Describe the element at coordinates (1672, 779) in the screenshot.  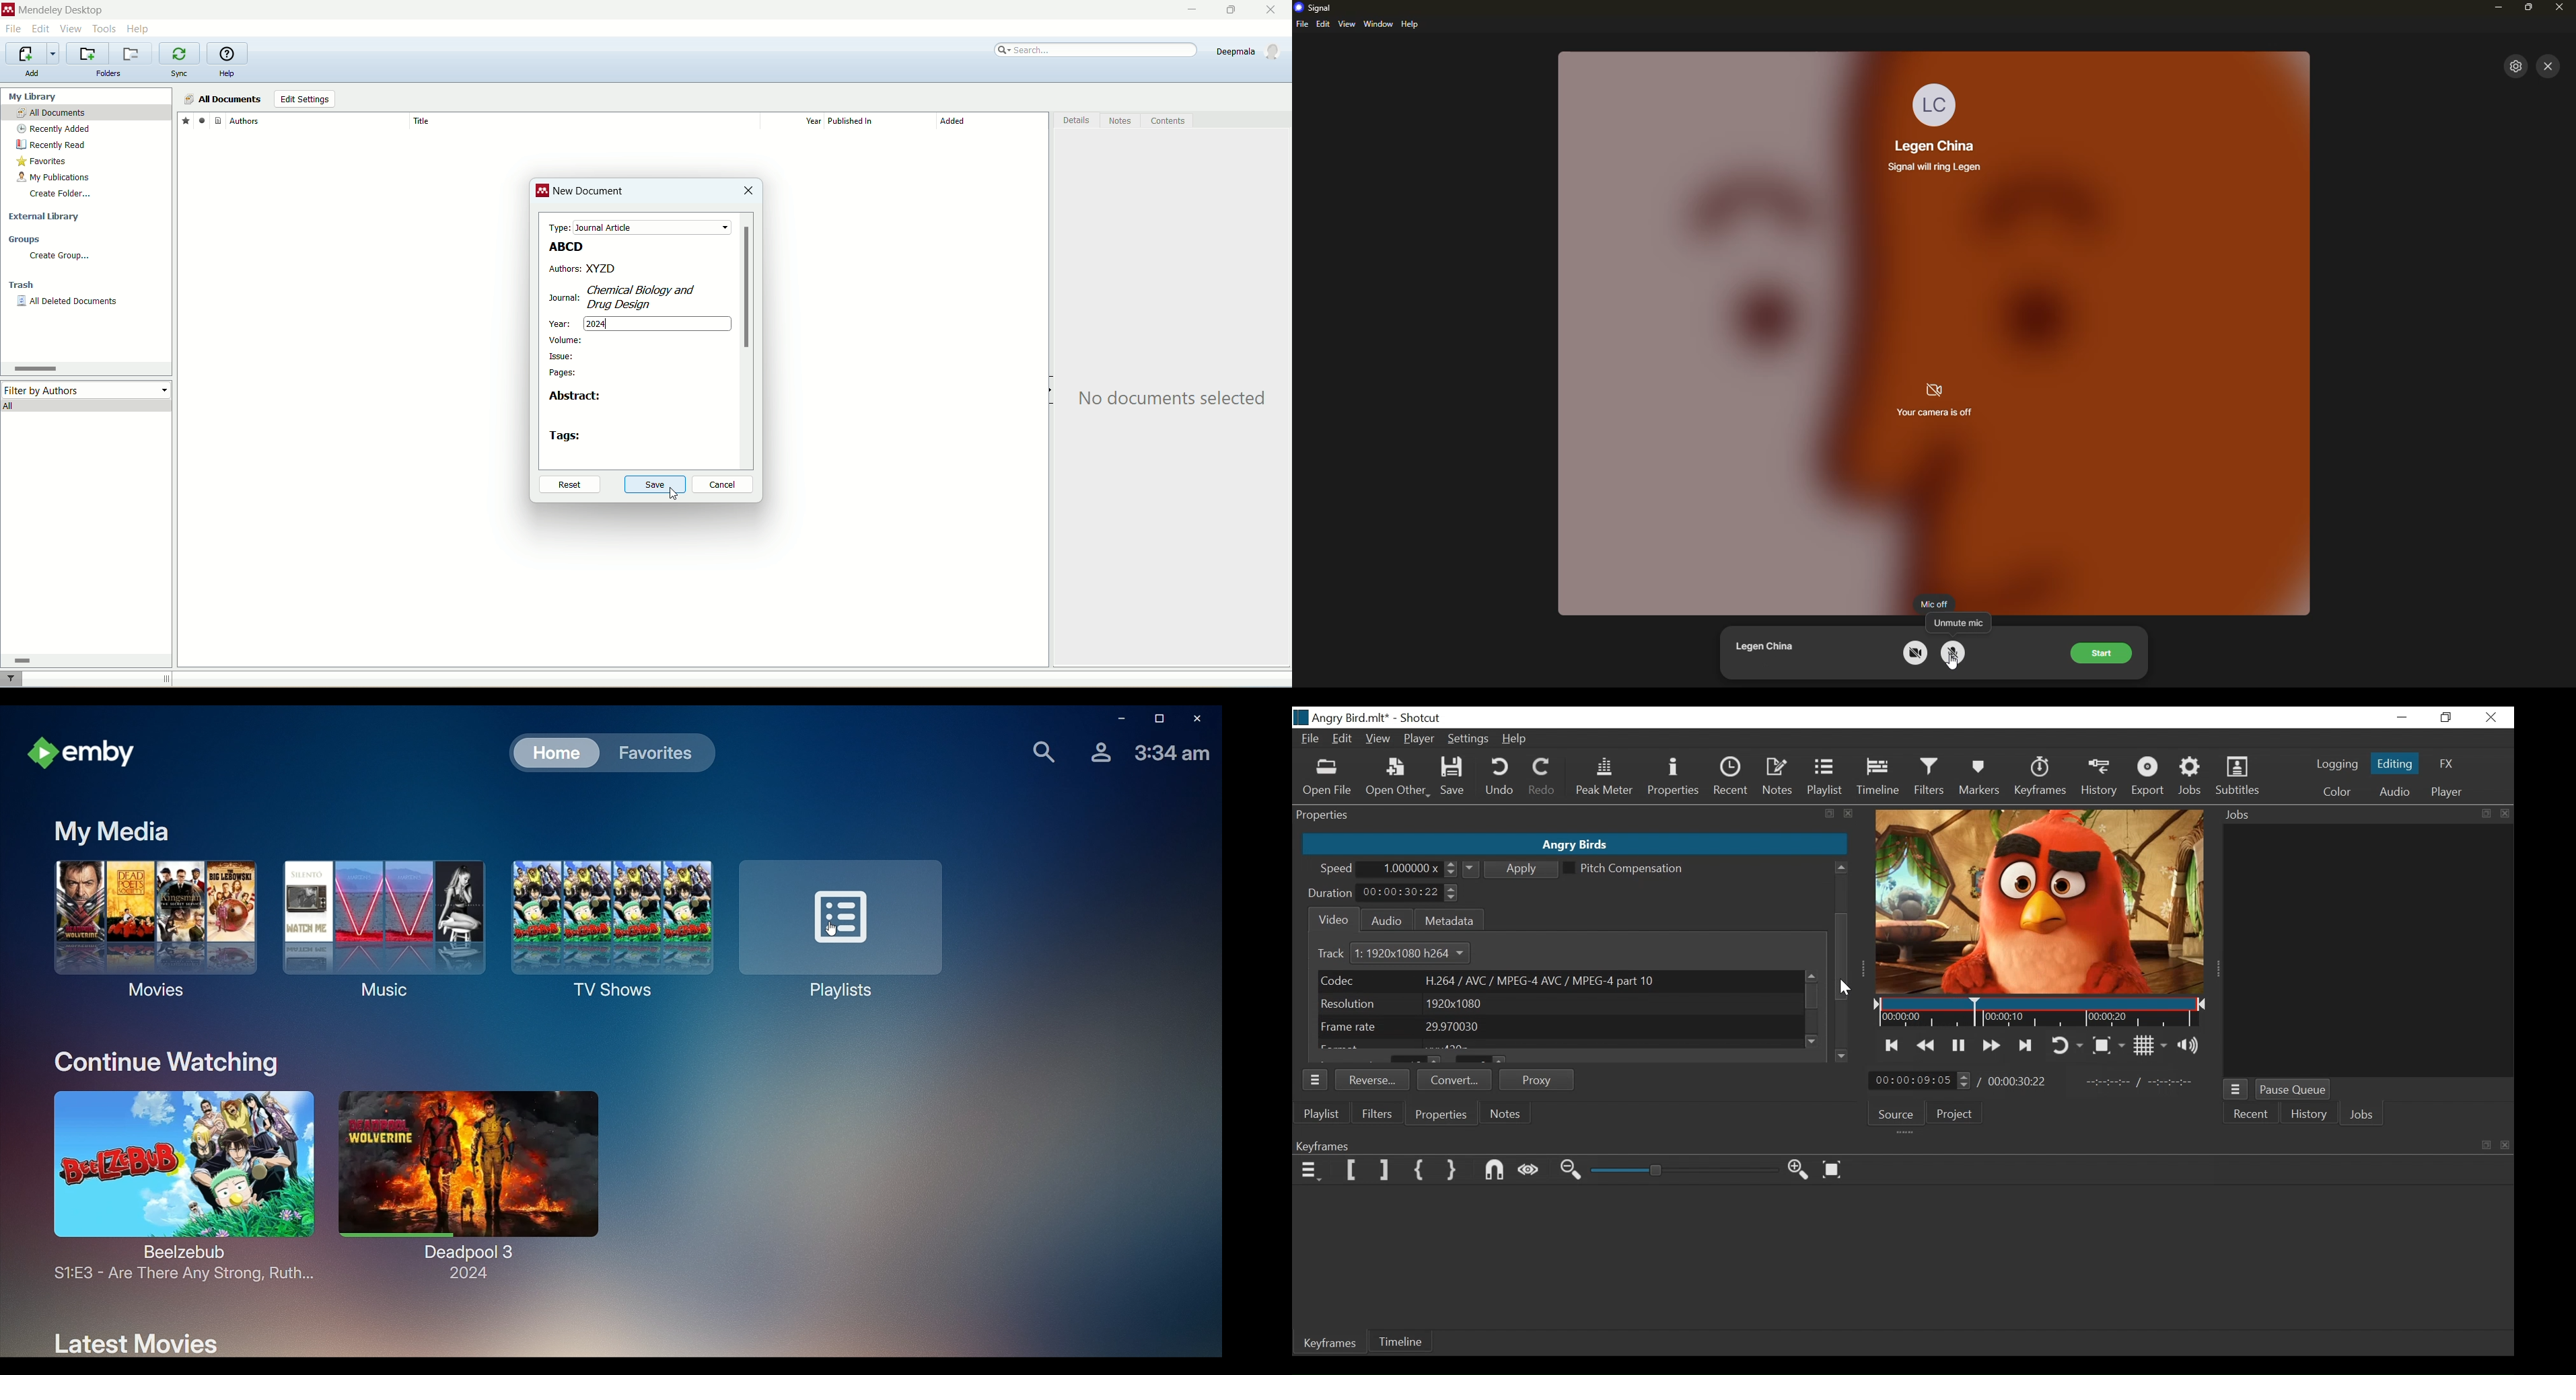
I see `Properties` at that location.